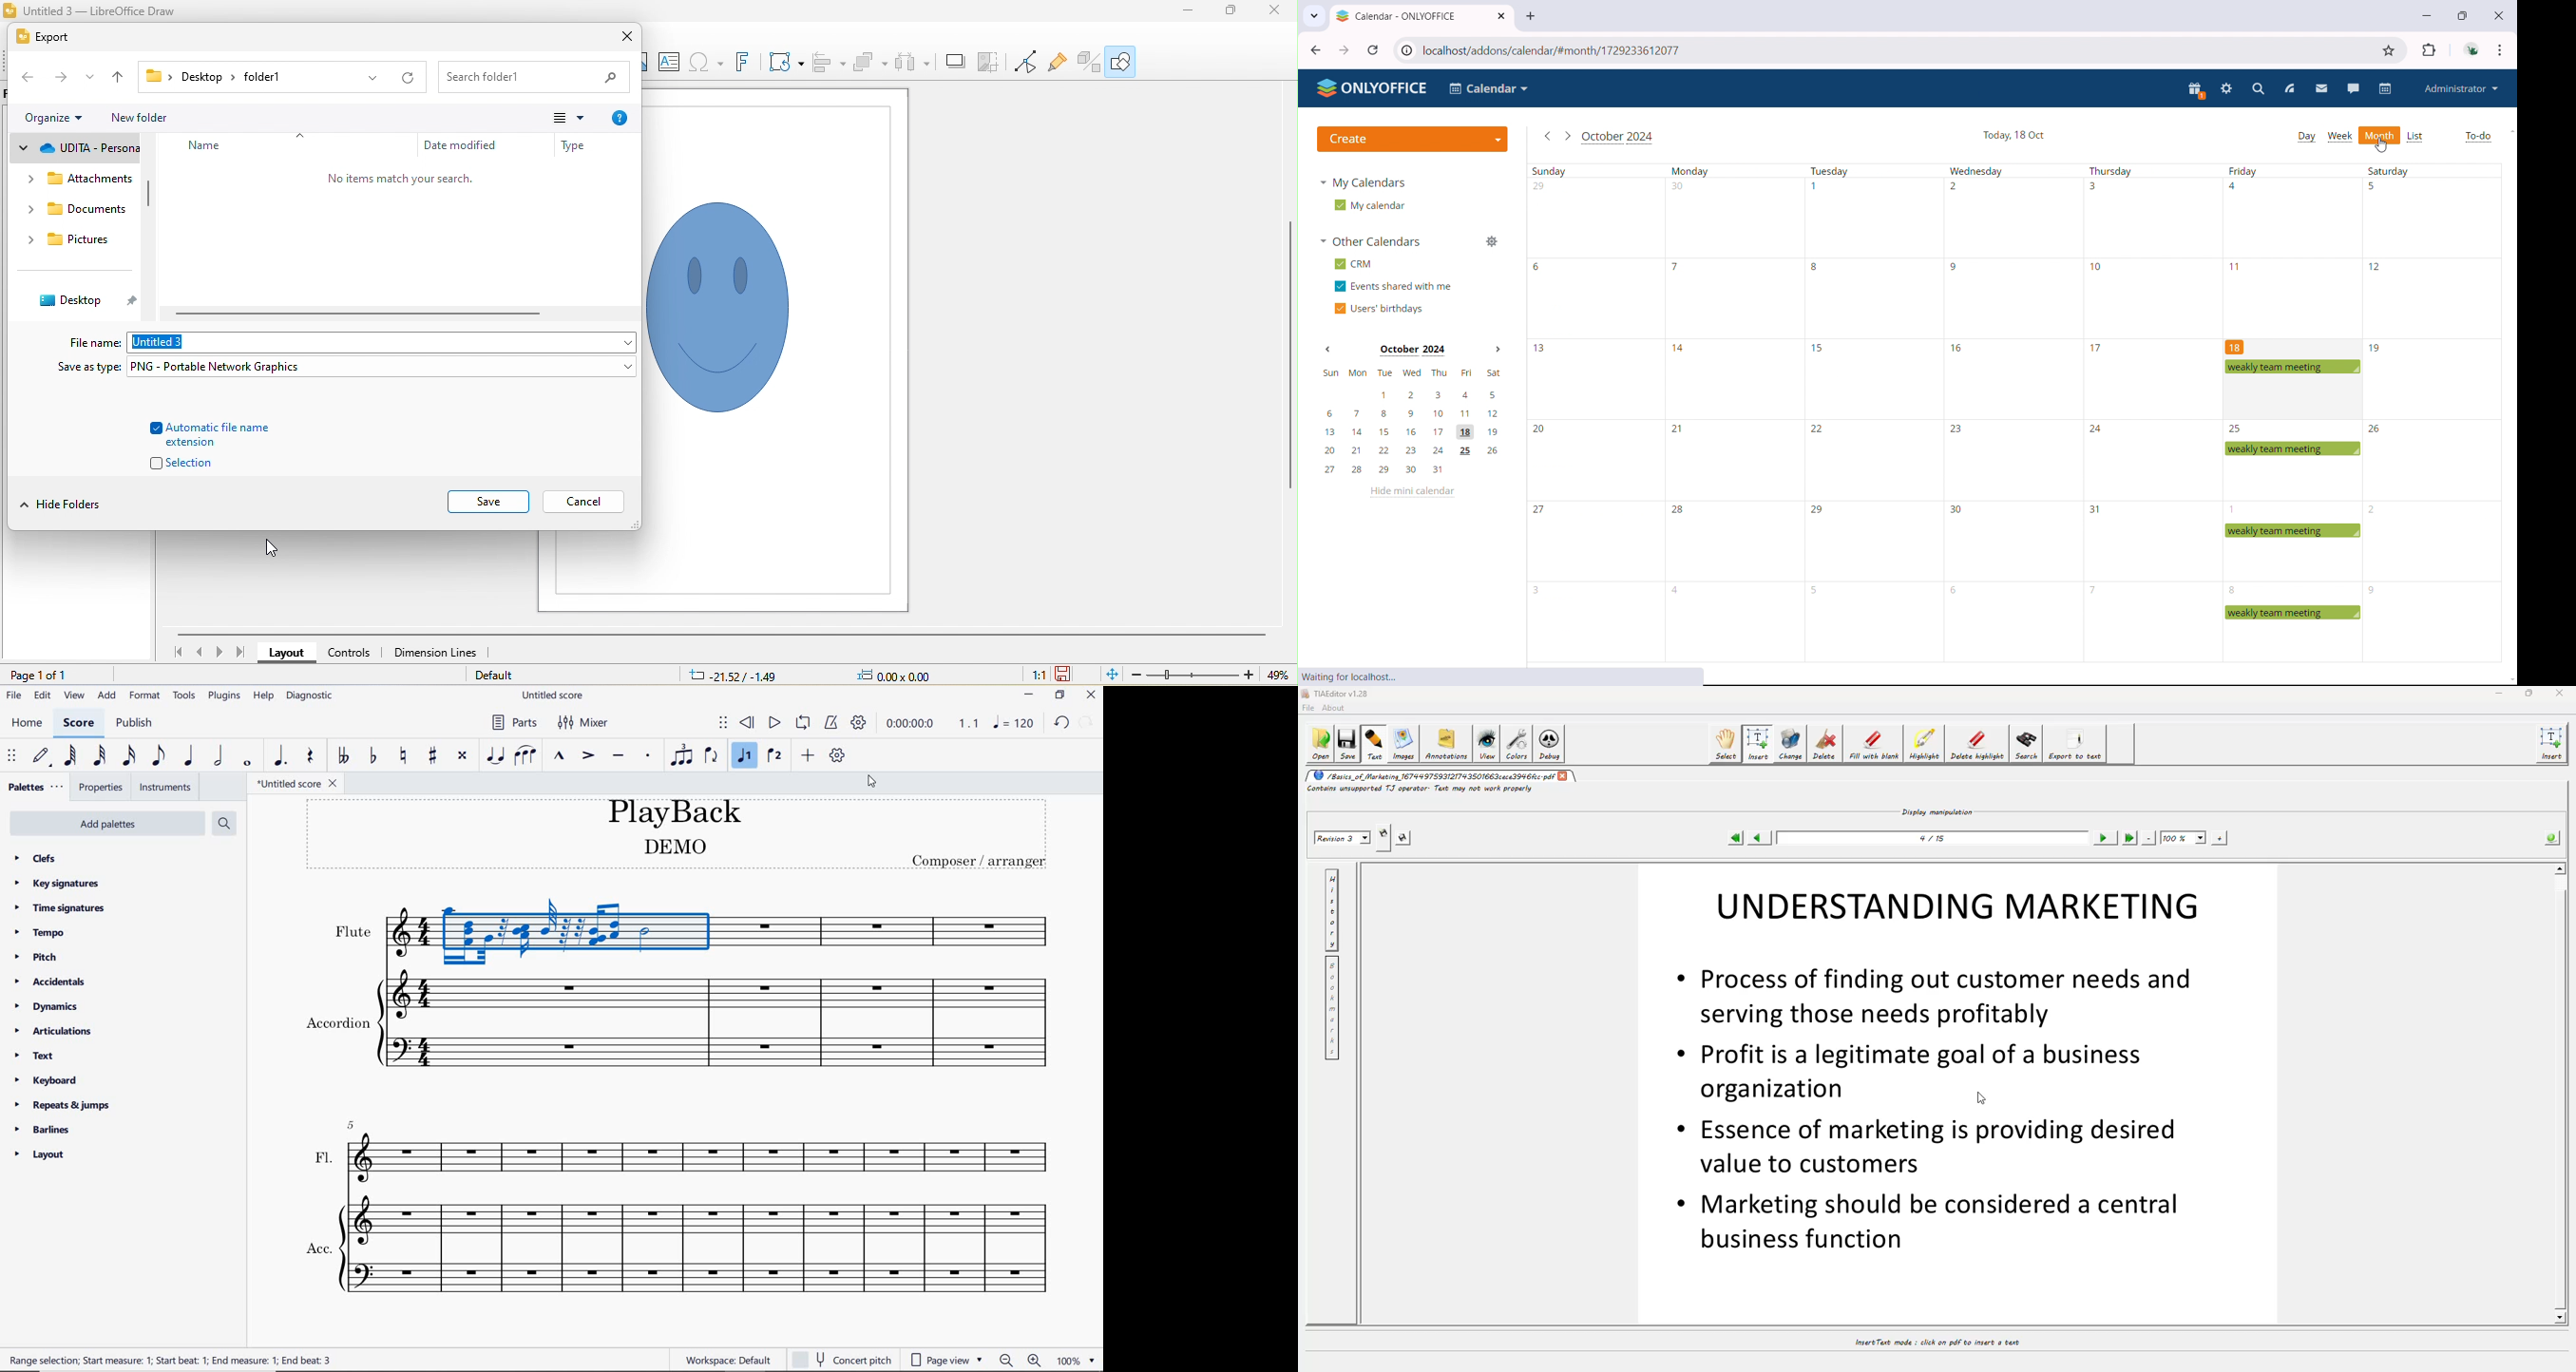 This screenshot has height=1372, width=2576. Describe the element at coordinates (58, 77) in the screenshot. I see `forward` at that location.